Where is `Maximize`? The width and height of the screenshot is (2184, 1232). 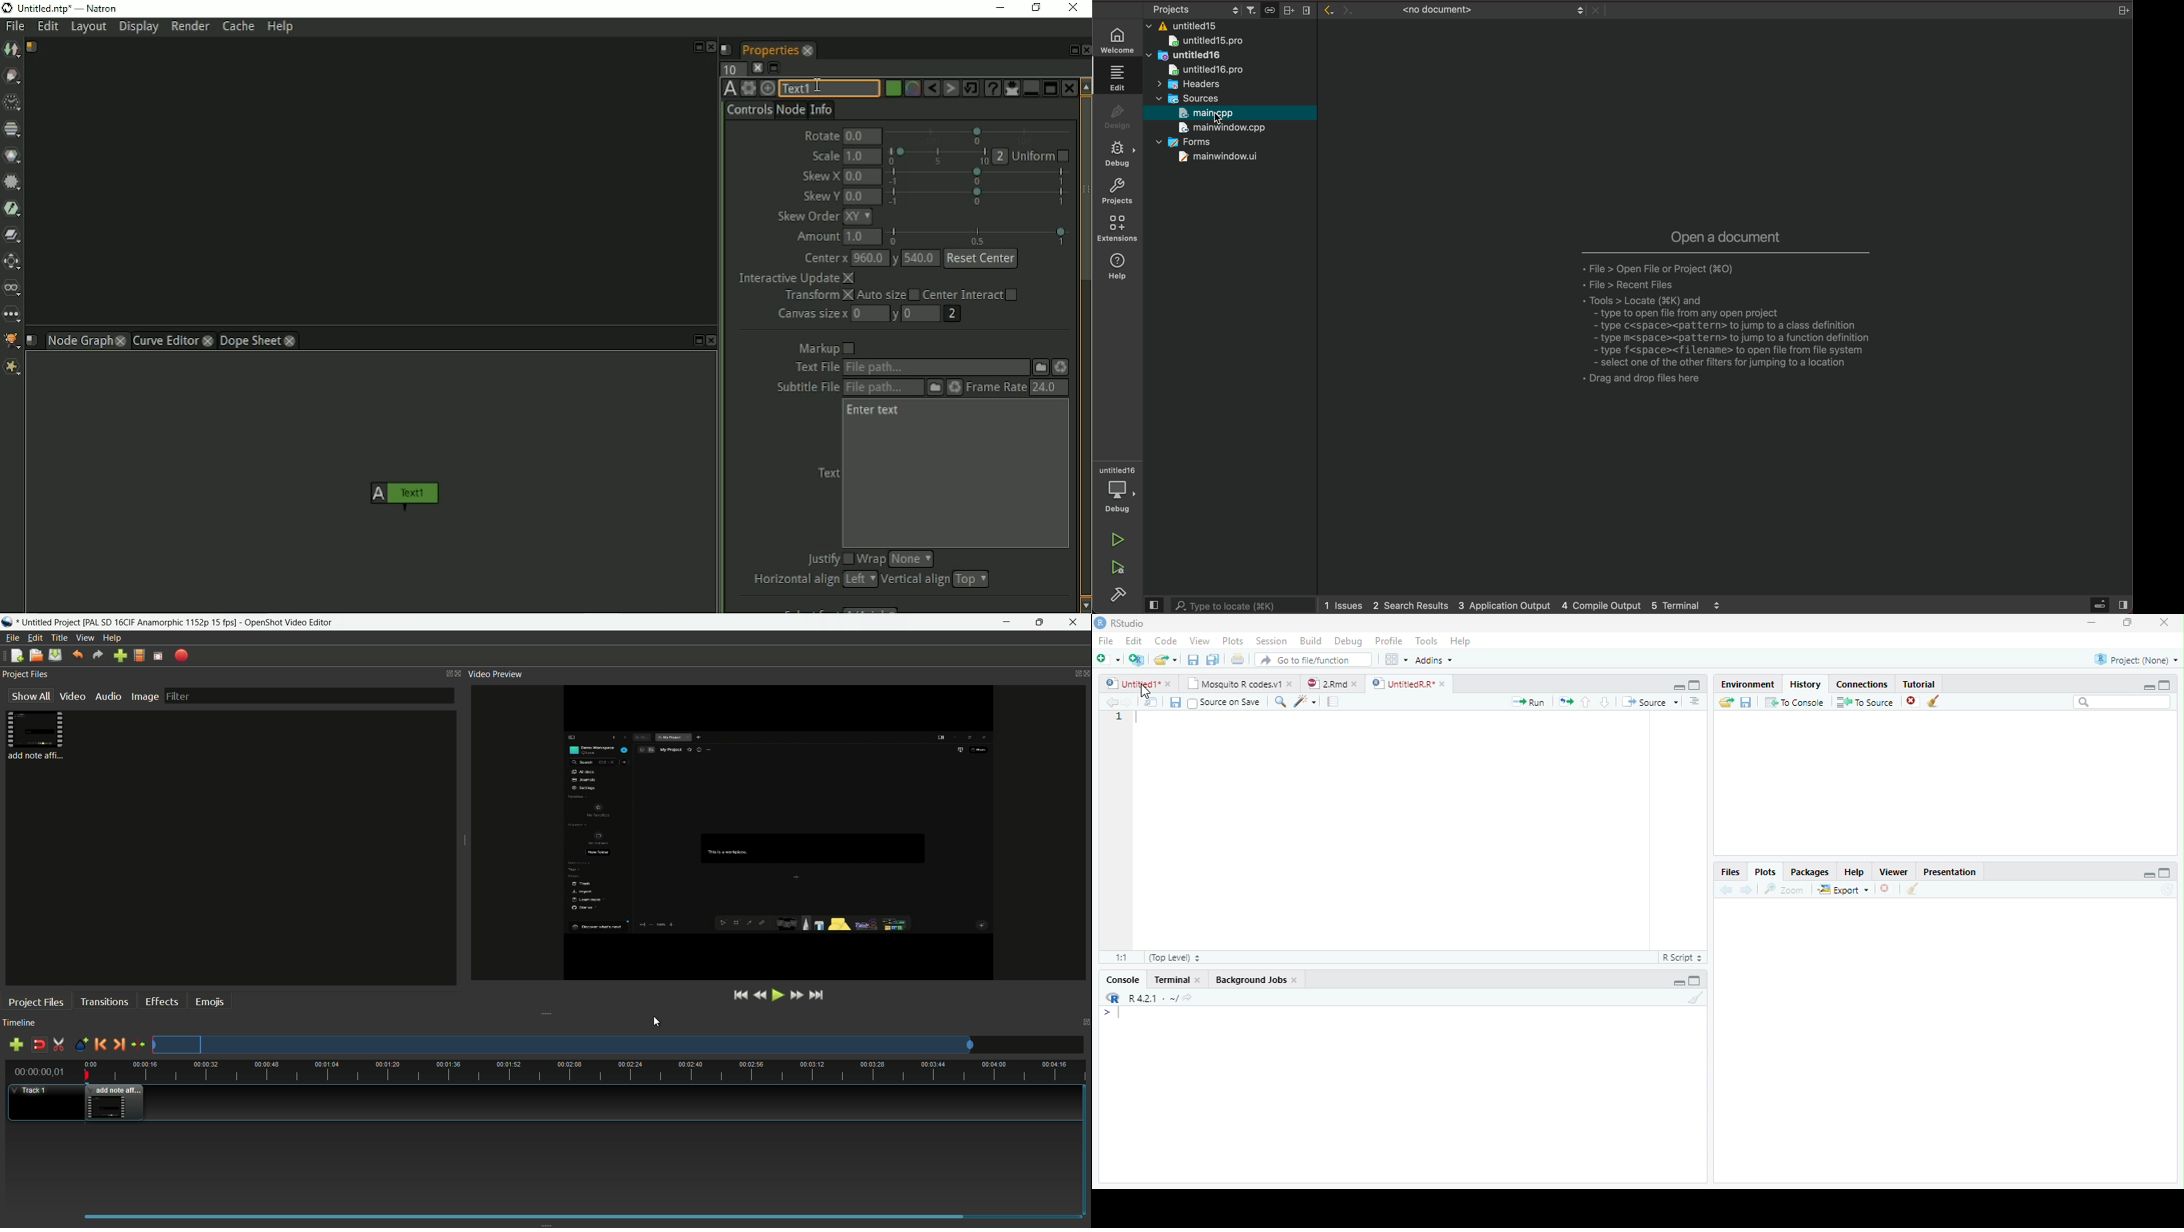 Maximize is located at coordinates (1696, 982).